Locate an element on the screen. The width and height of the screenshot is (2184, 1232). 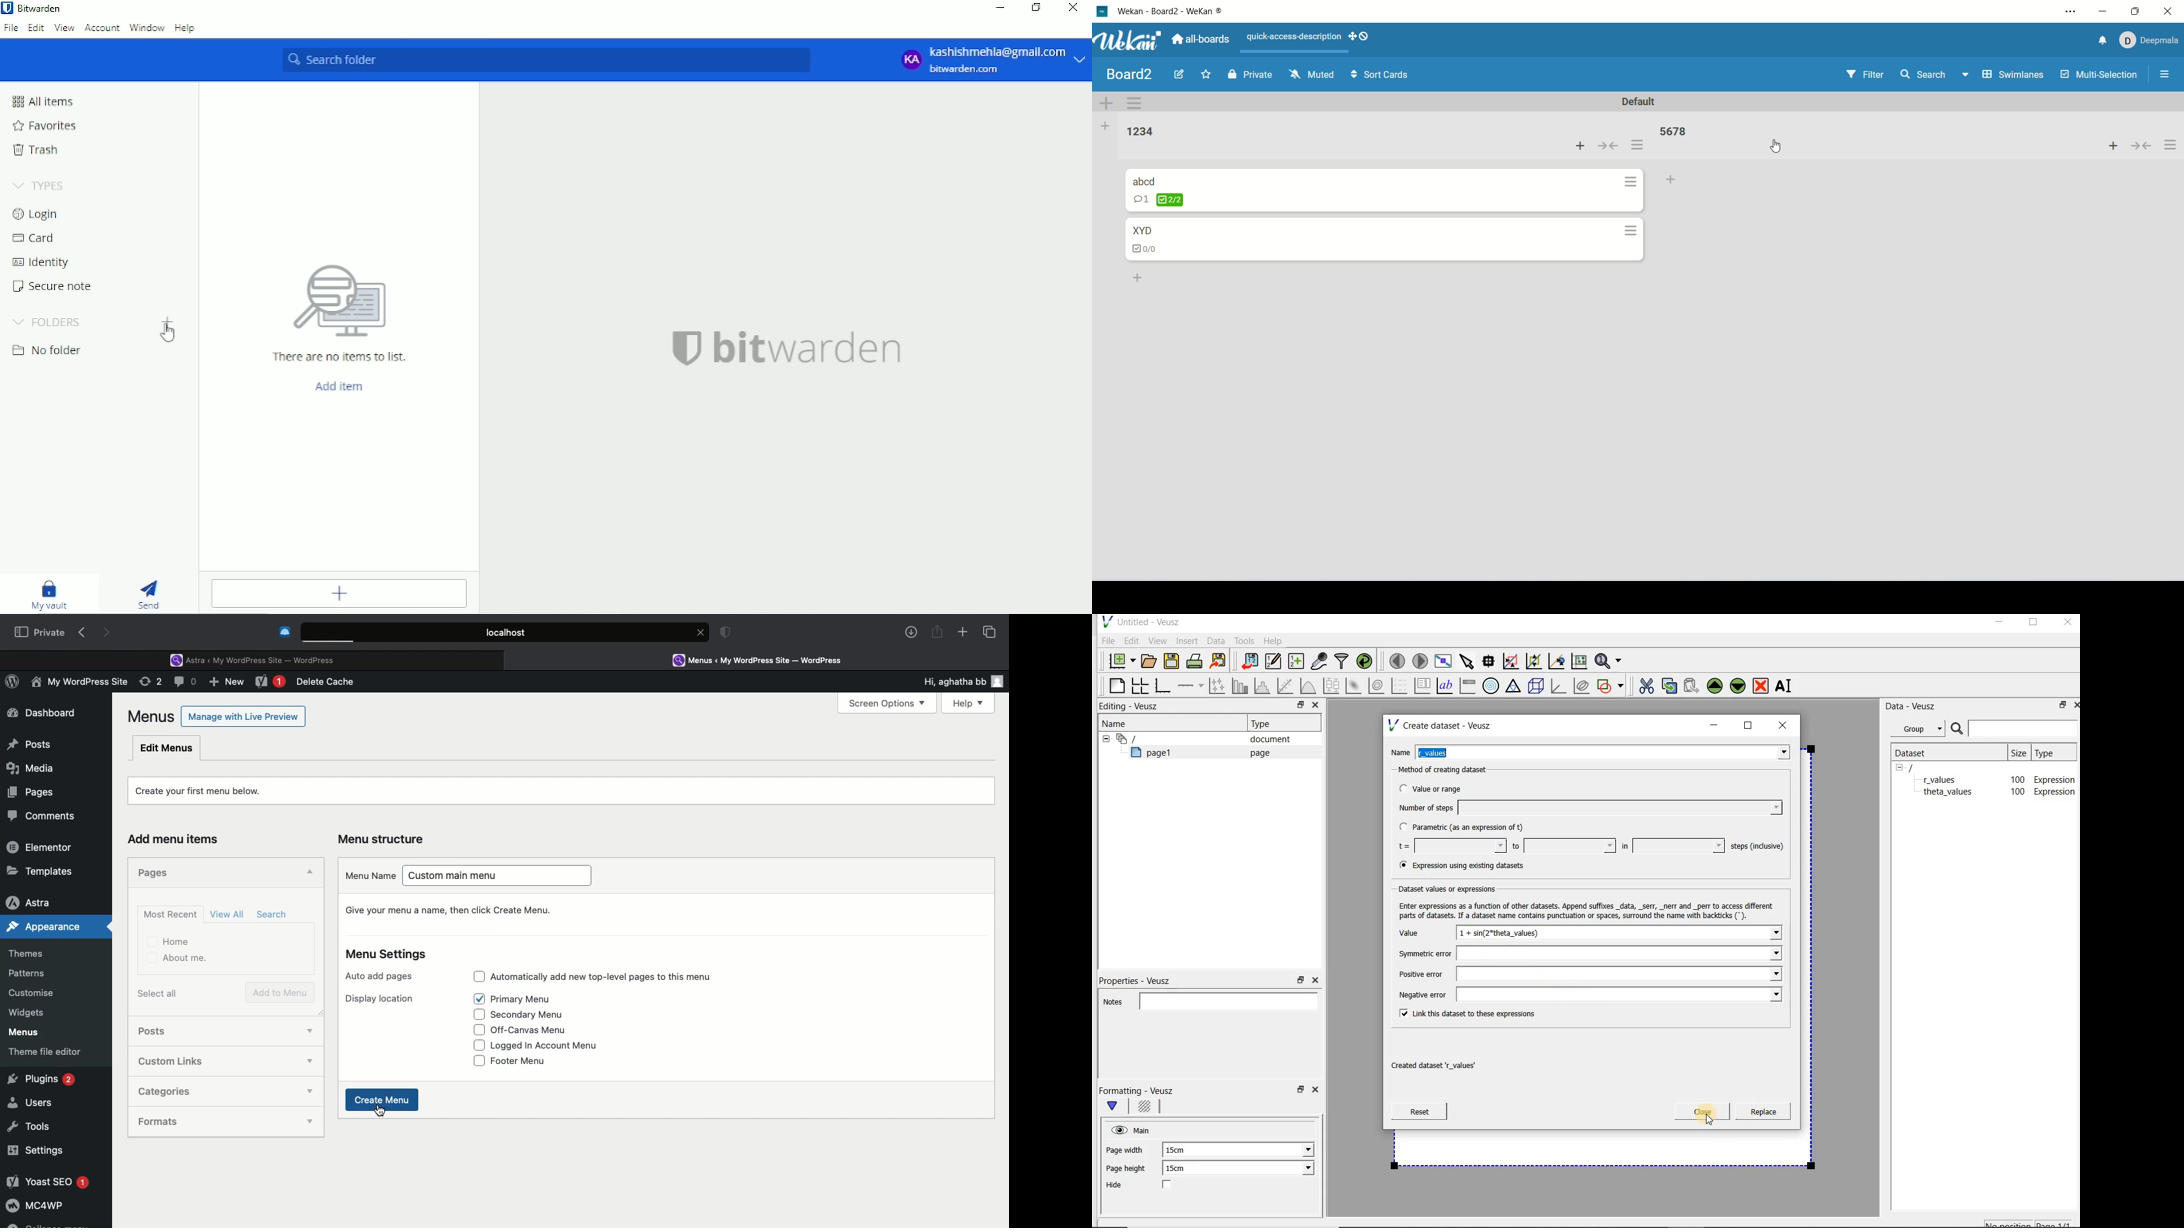
Reset is located at coordinates (1419, 1112).